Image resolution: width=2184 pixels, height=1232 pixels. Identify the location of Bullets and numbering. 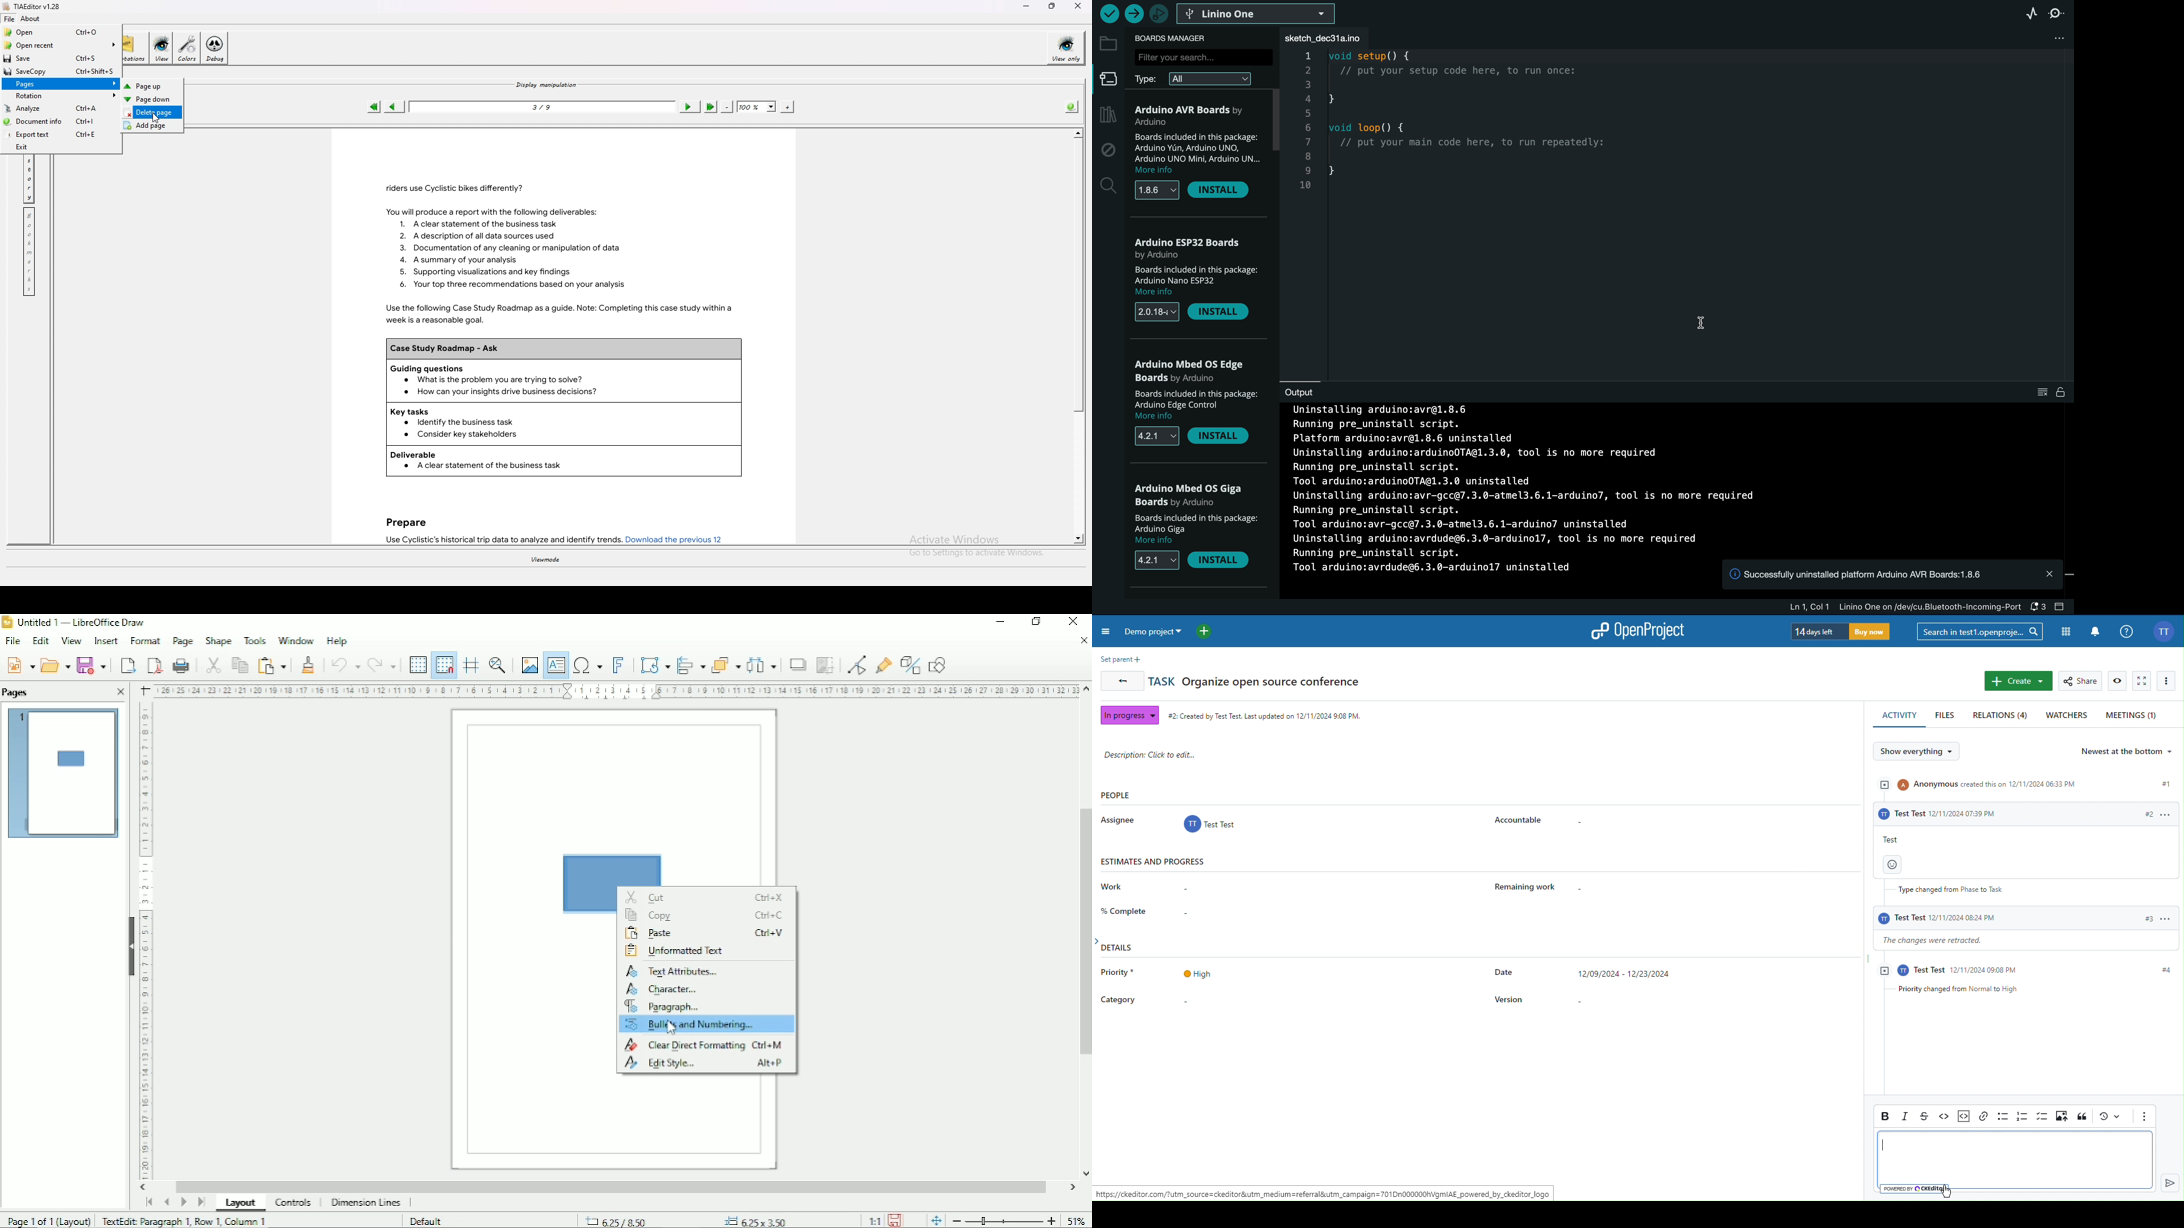
(705, 1025).